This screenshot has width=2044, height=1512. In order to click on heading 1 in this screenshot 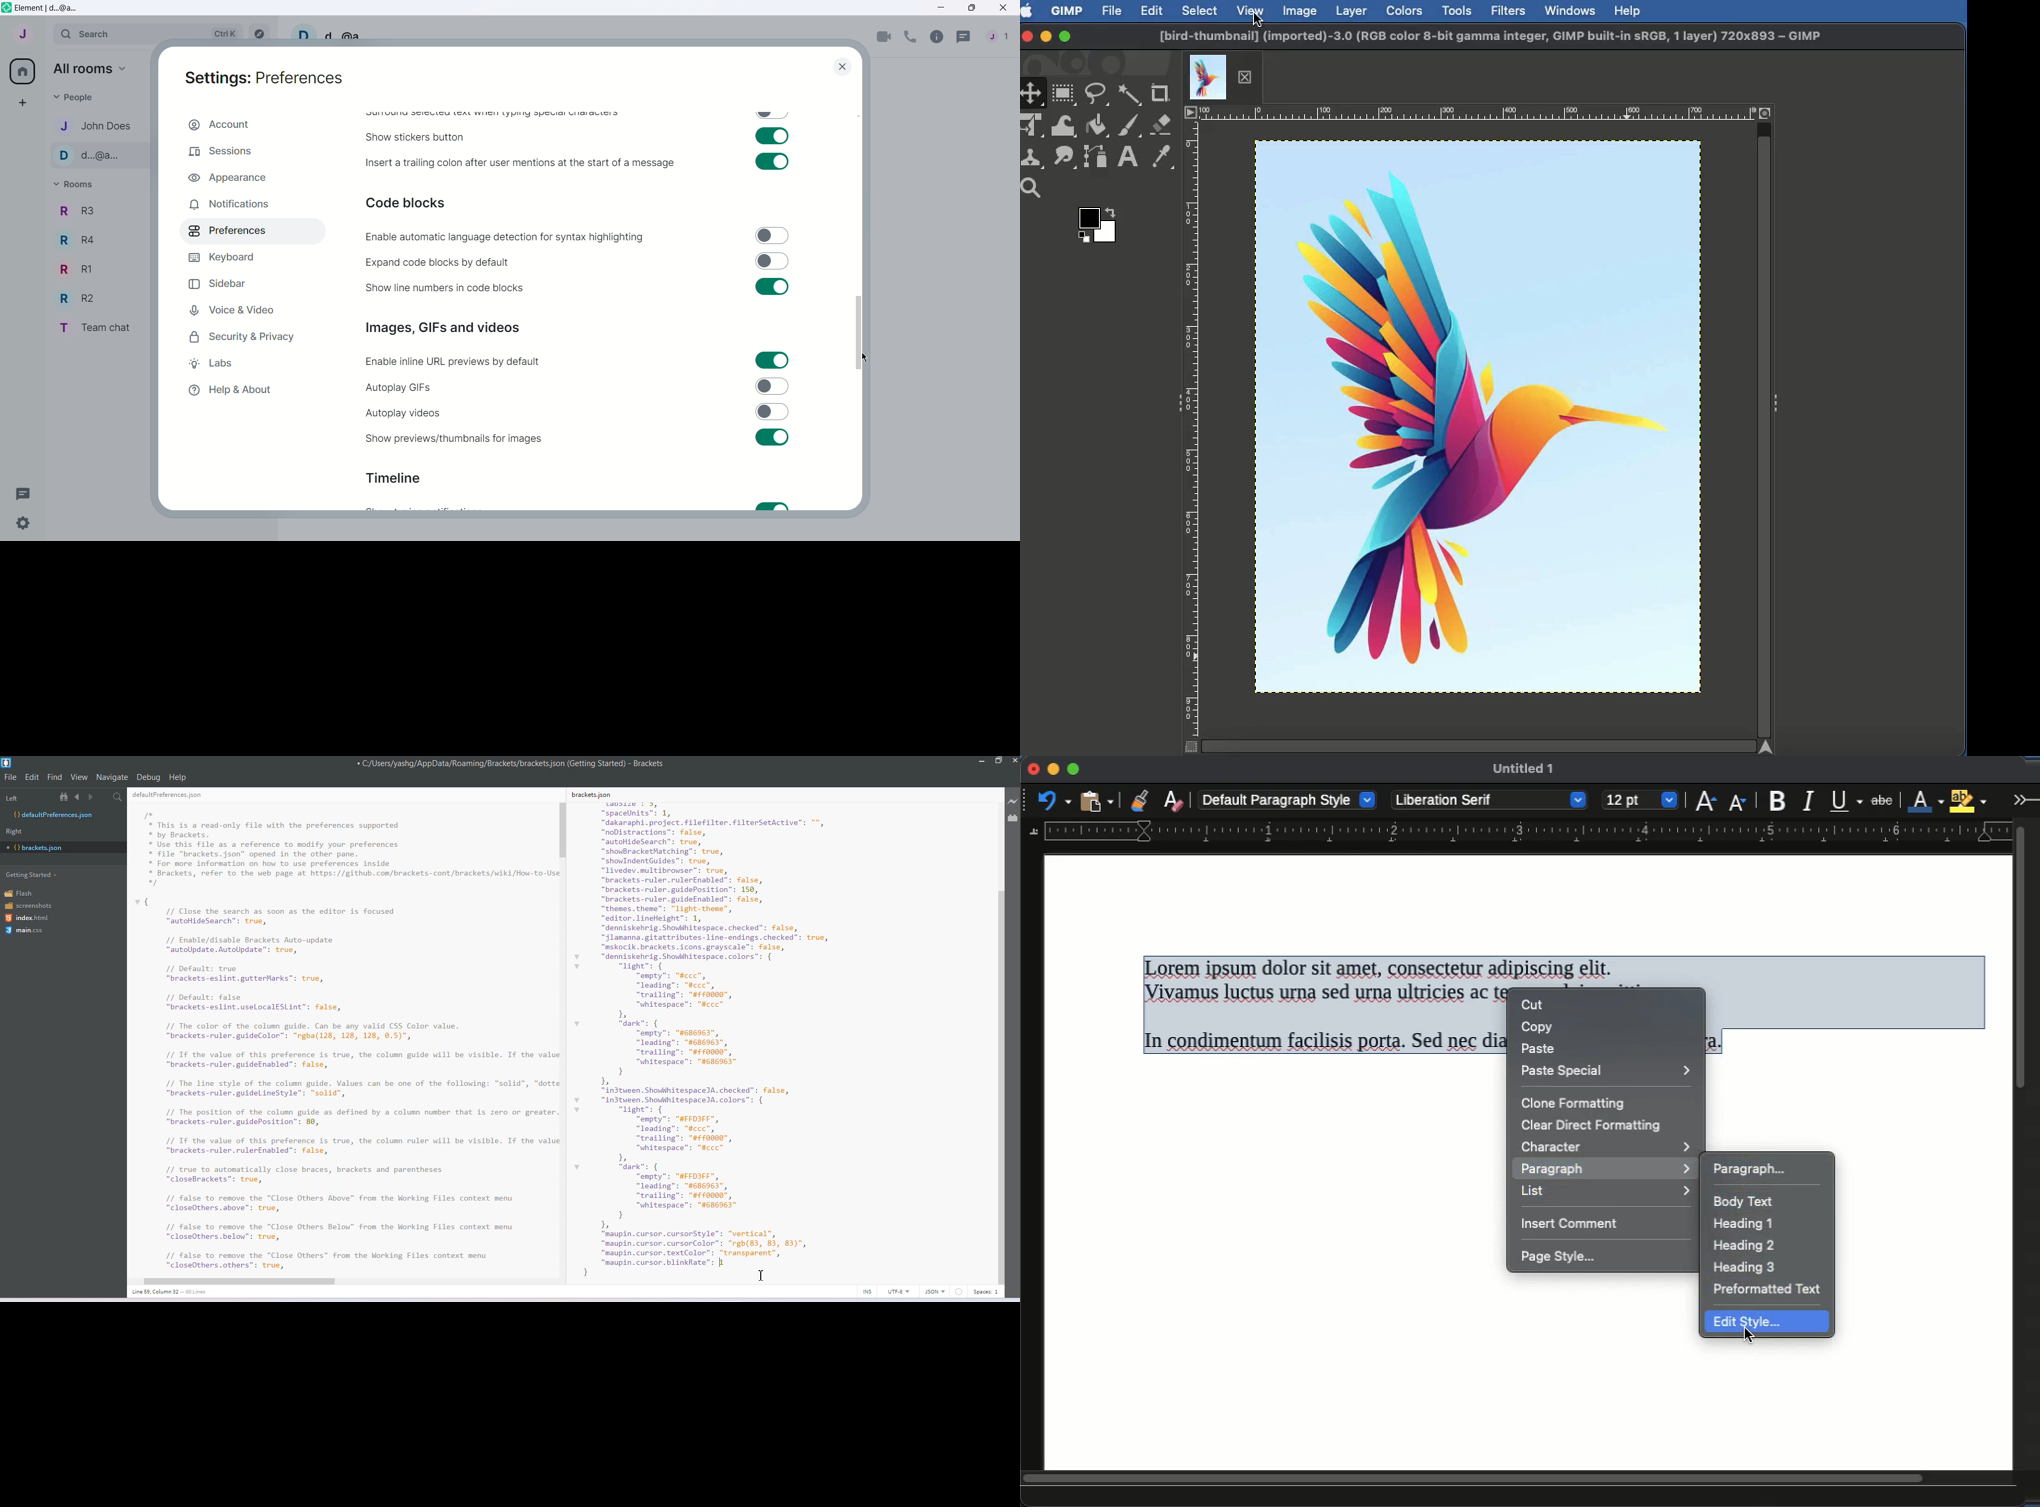, I will do `click(1744, 1226)`.